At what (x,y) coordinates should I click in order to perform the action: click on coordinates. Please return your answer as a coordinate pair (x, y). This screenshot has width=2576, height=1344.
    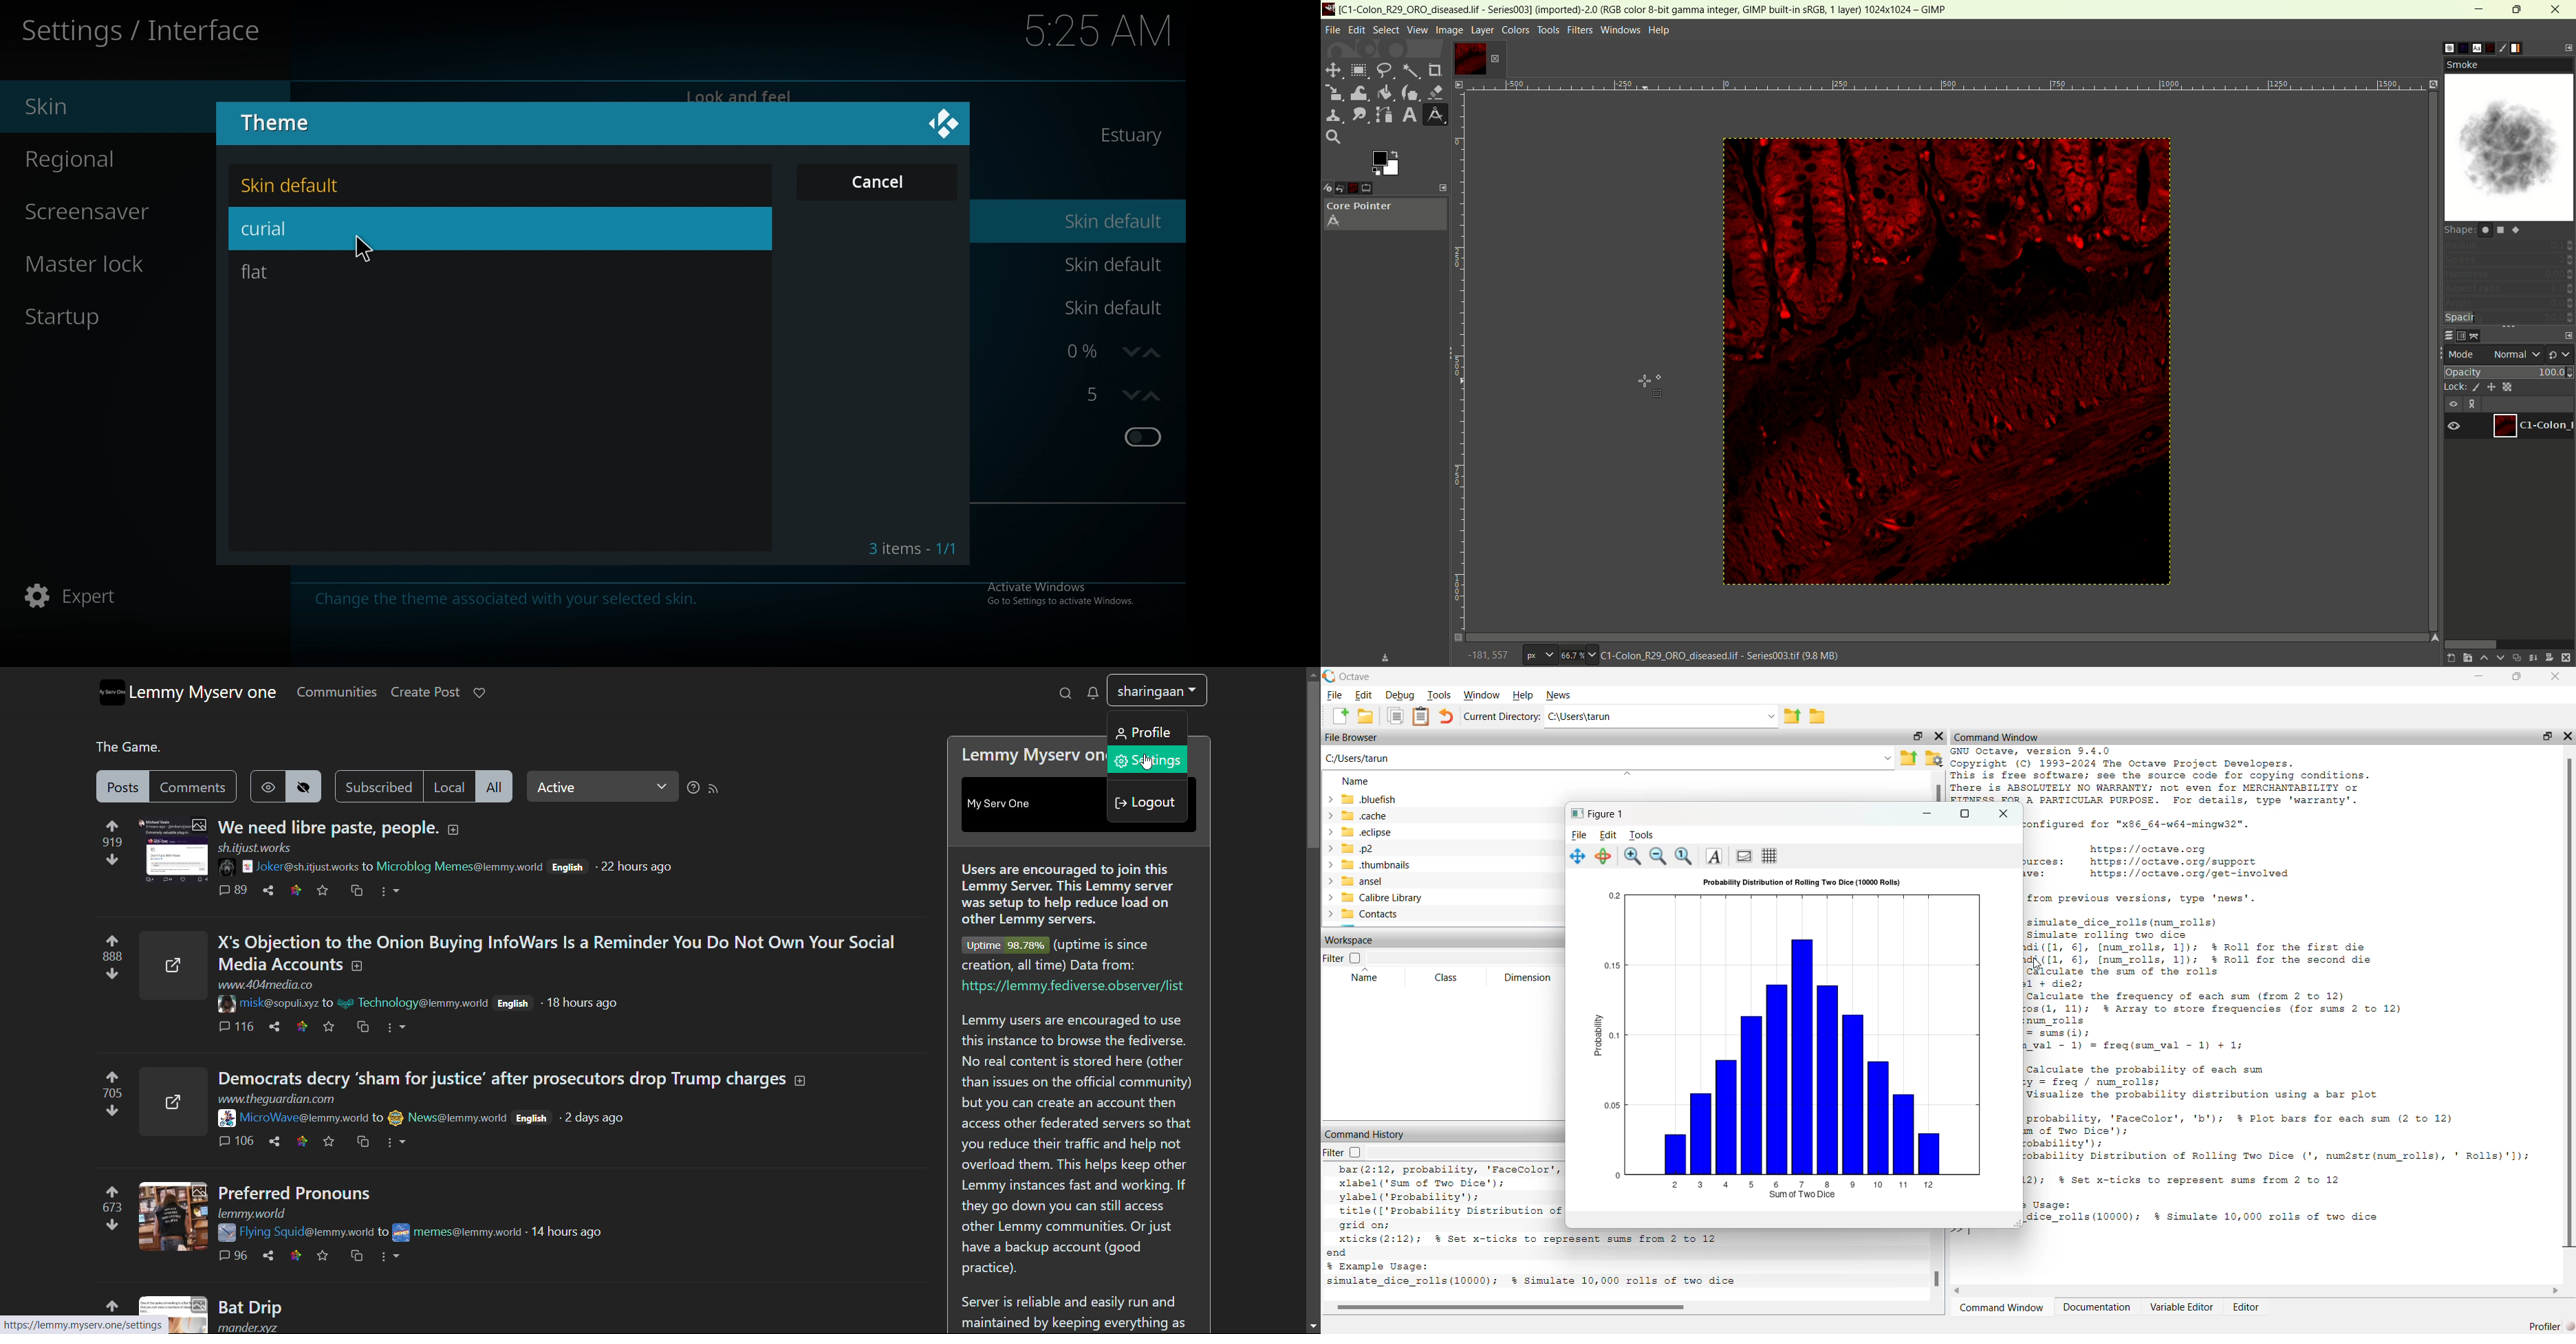
    Looking at the image, I should click on (1487, 654).